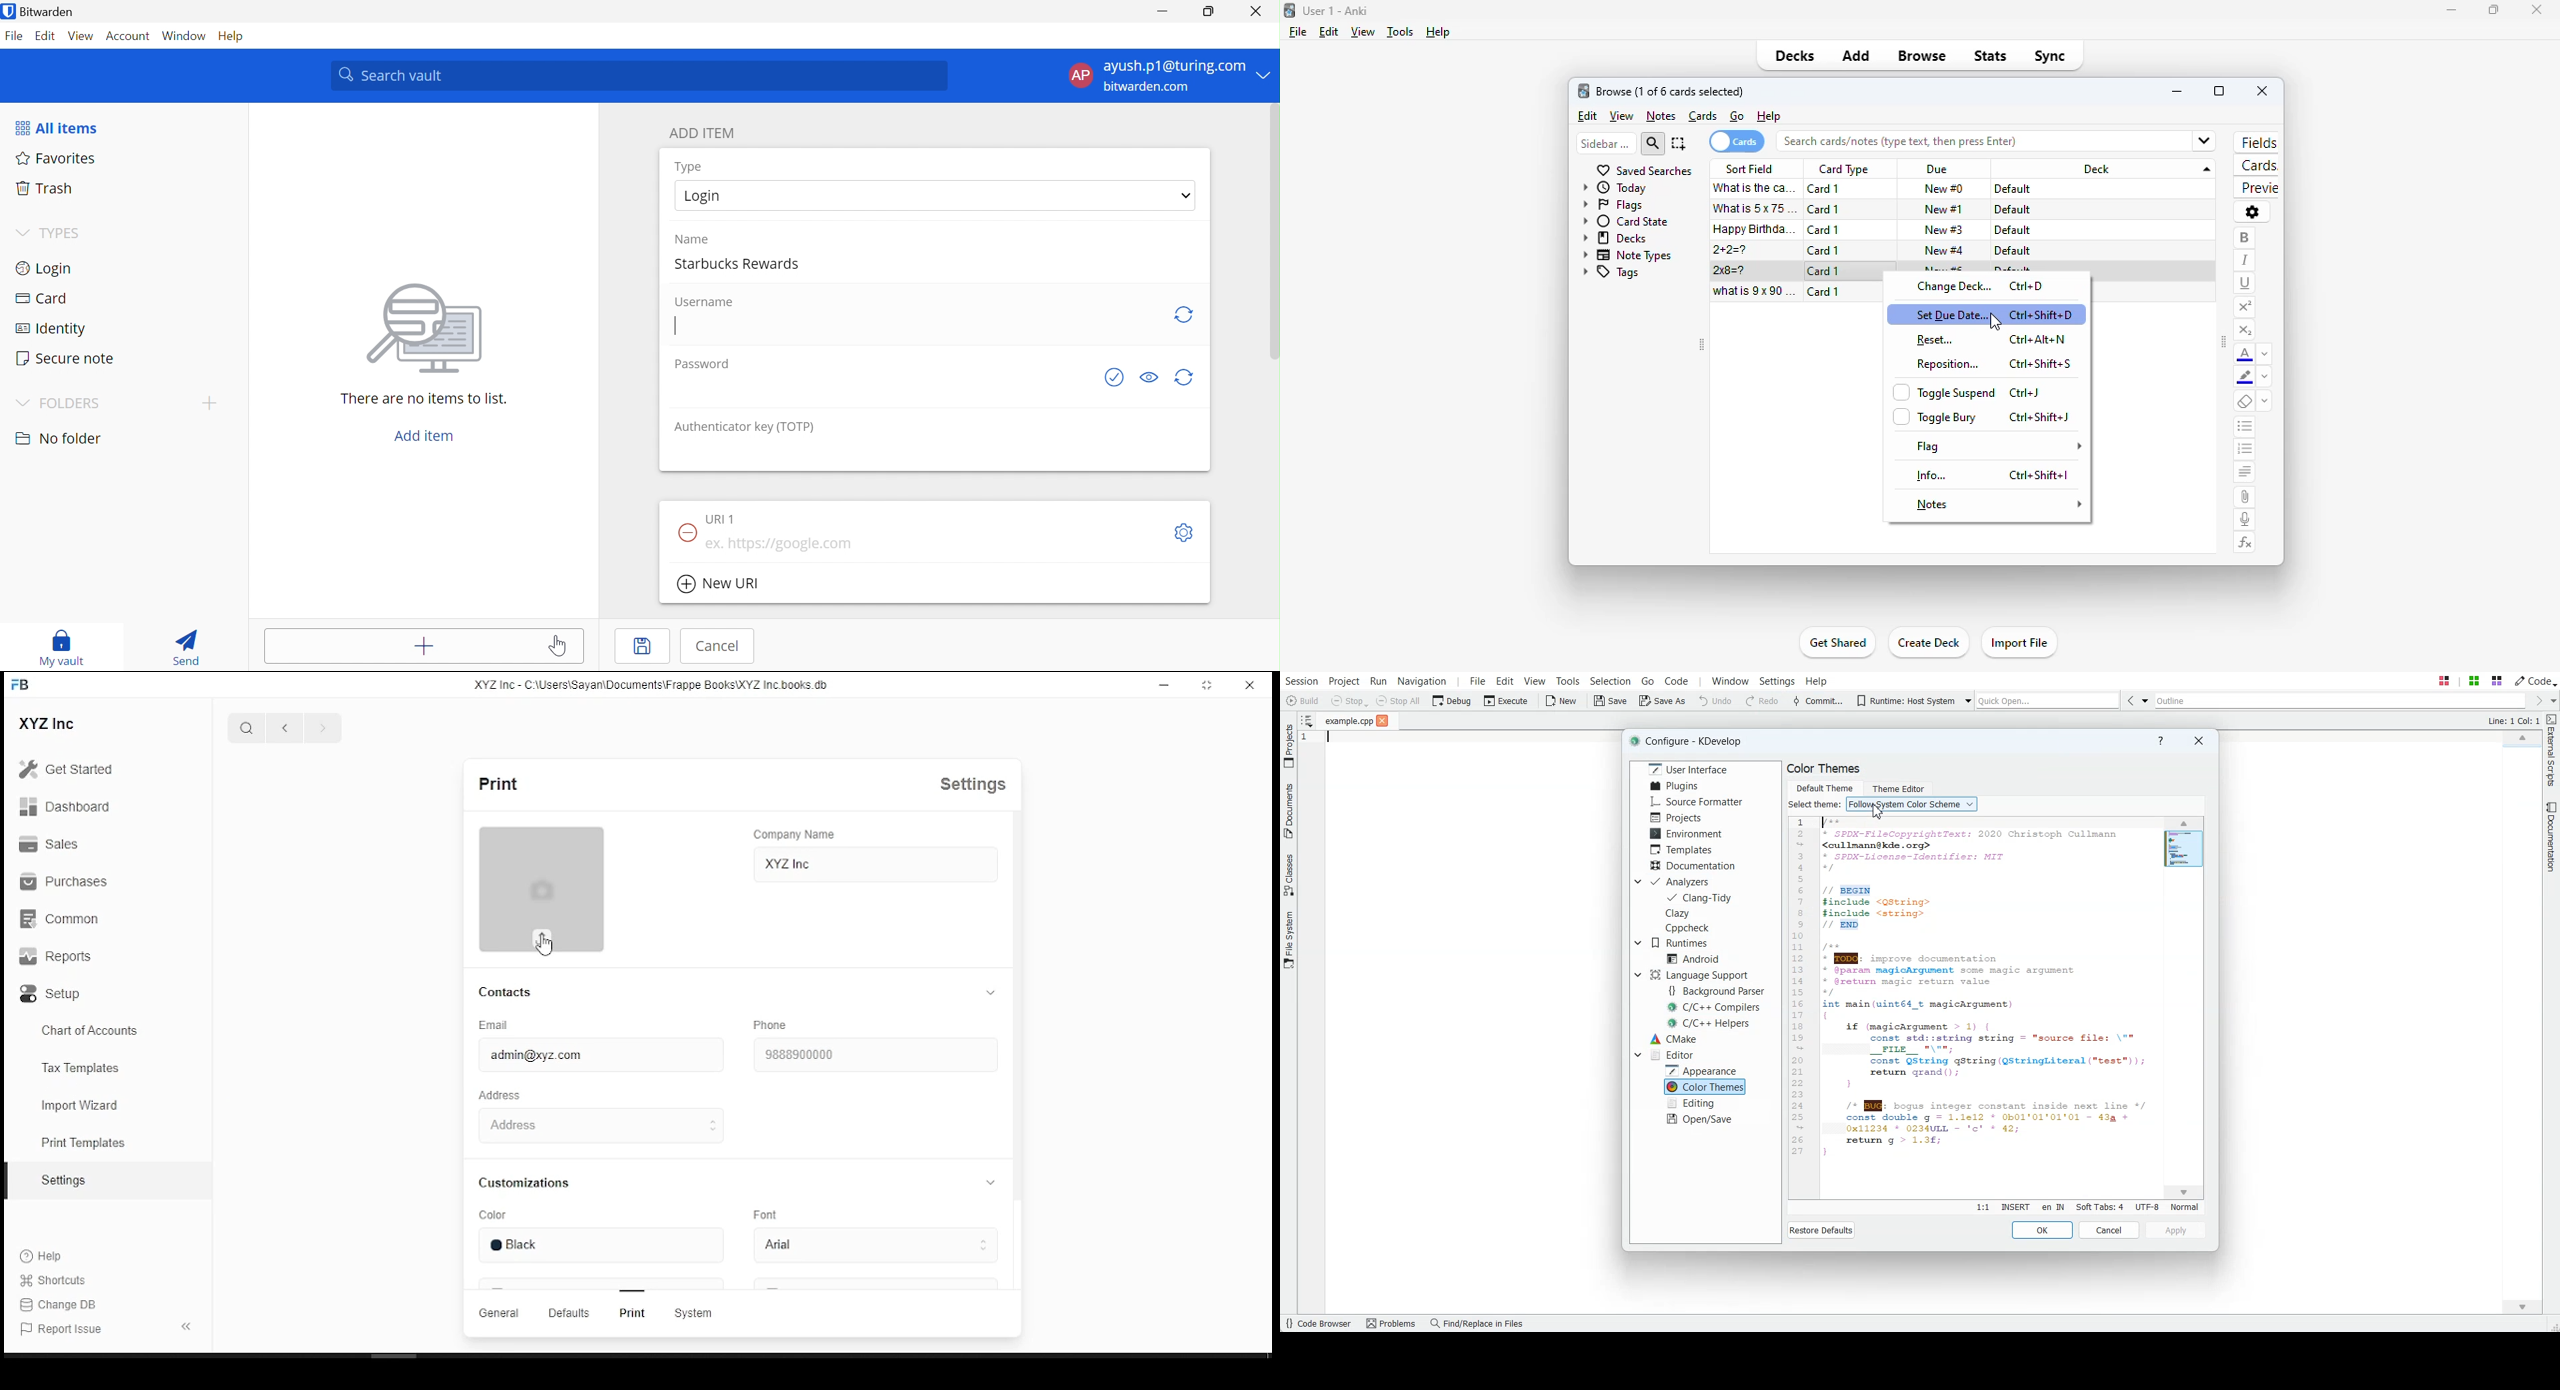  I want to click on Customizations, so click(522, 1183).